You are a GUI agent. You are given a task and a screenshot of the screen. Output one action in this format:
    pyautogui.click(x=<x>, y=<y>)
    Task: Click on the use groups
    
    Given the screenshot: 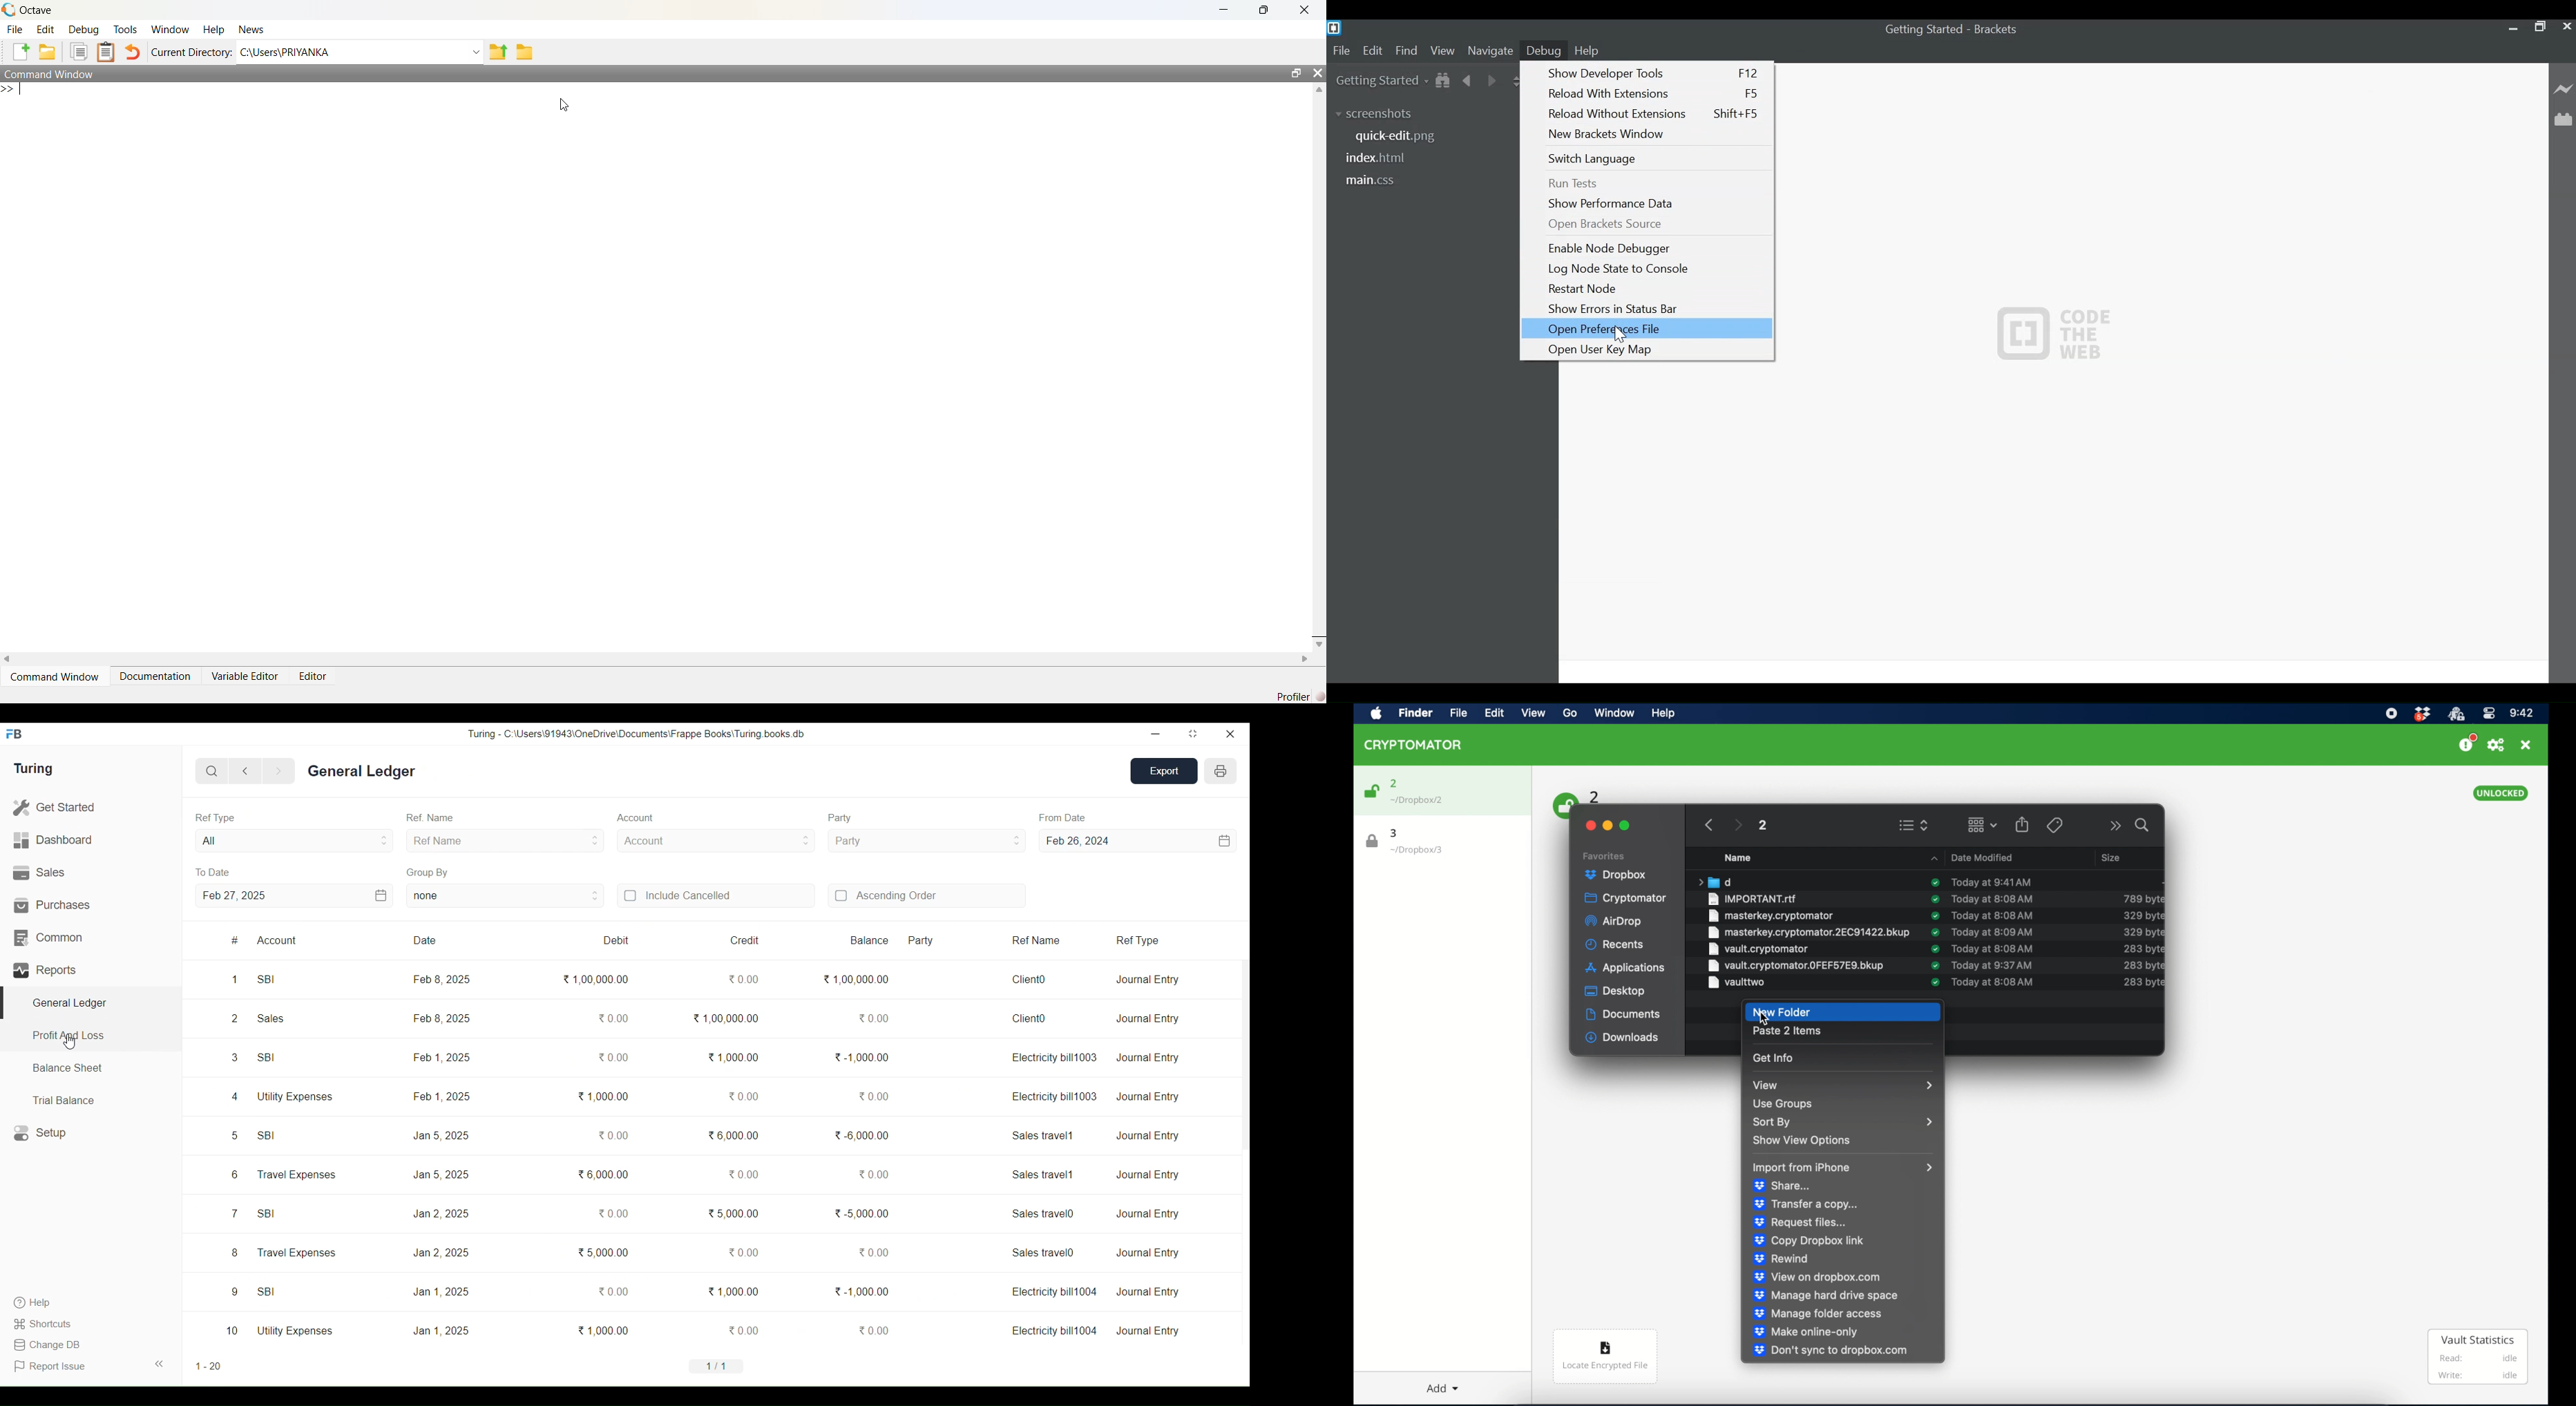 What is the action you would take?
    pyautogui.click(x=1783, y=1104)
    